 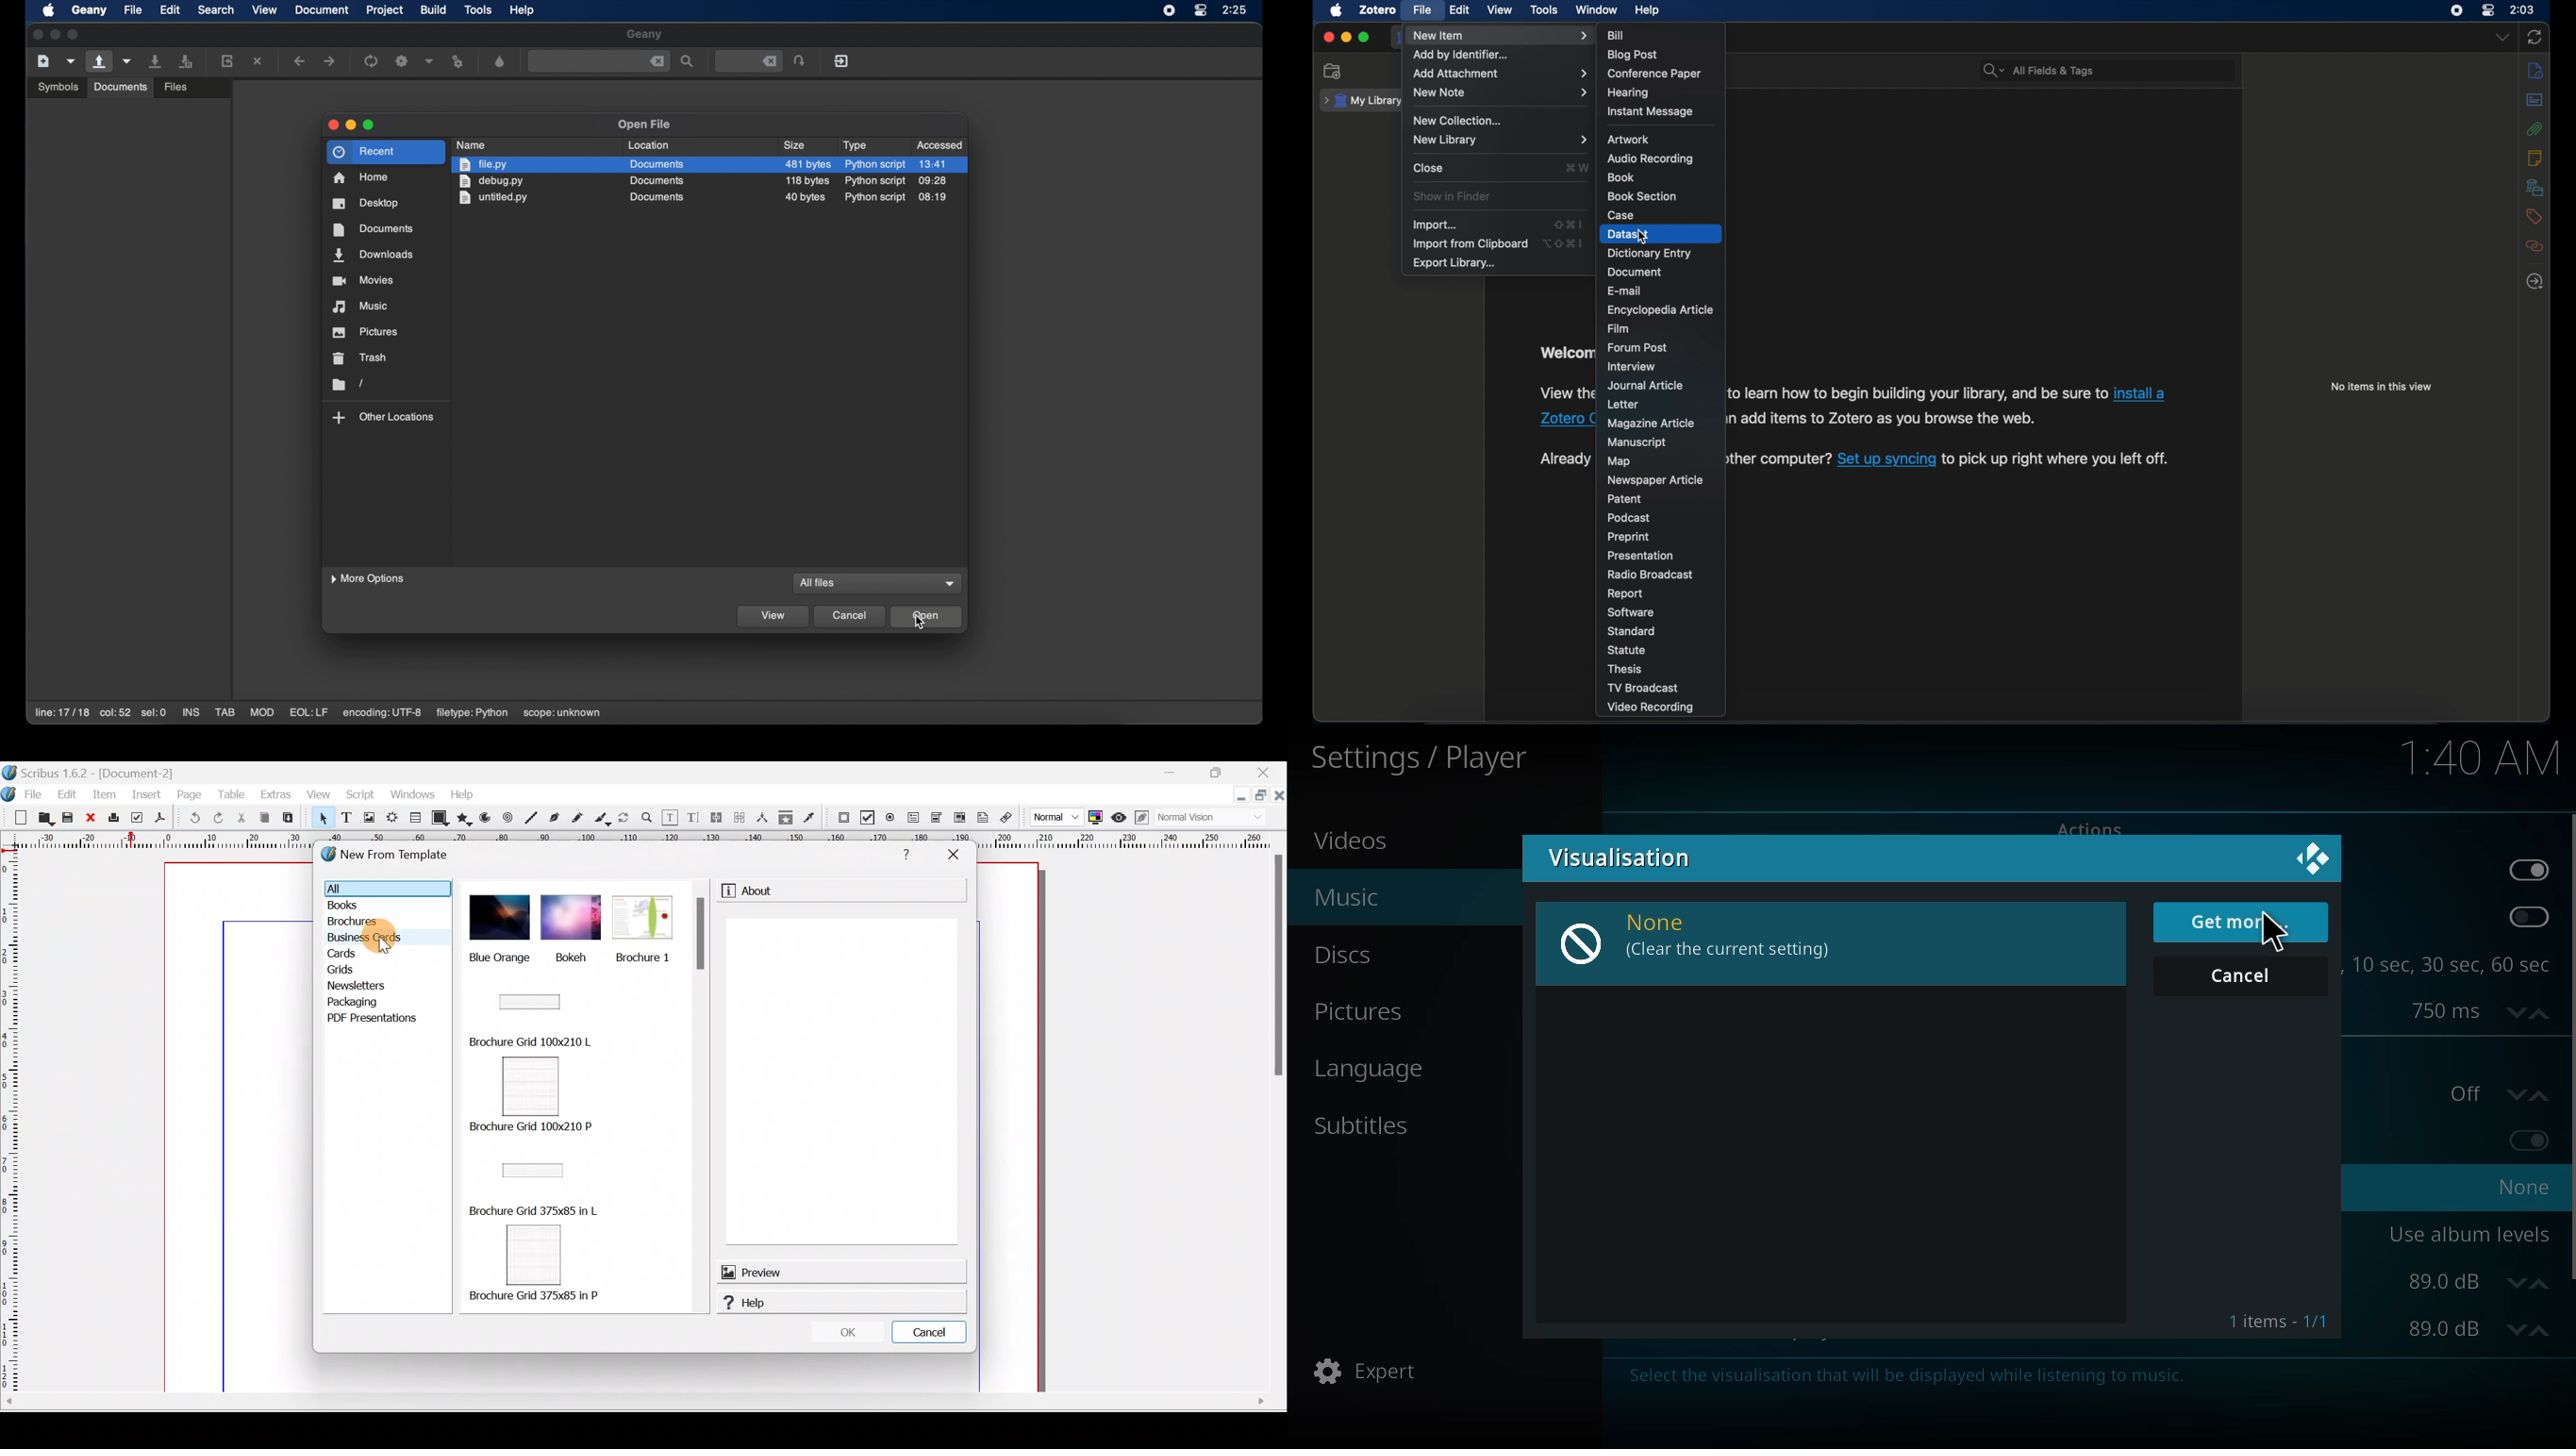 I want to click on , so click(x=2139, y=396).